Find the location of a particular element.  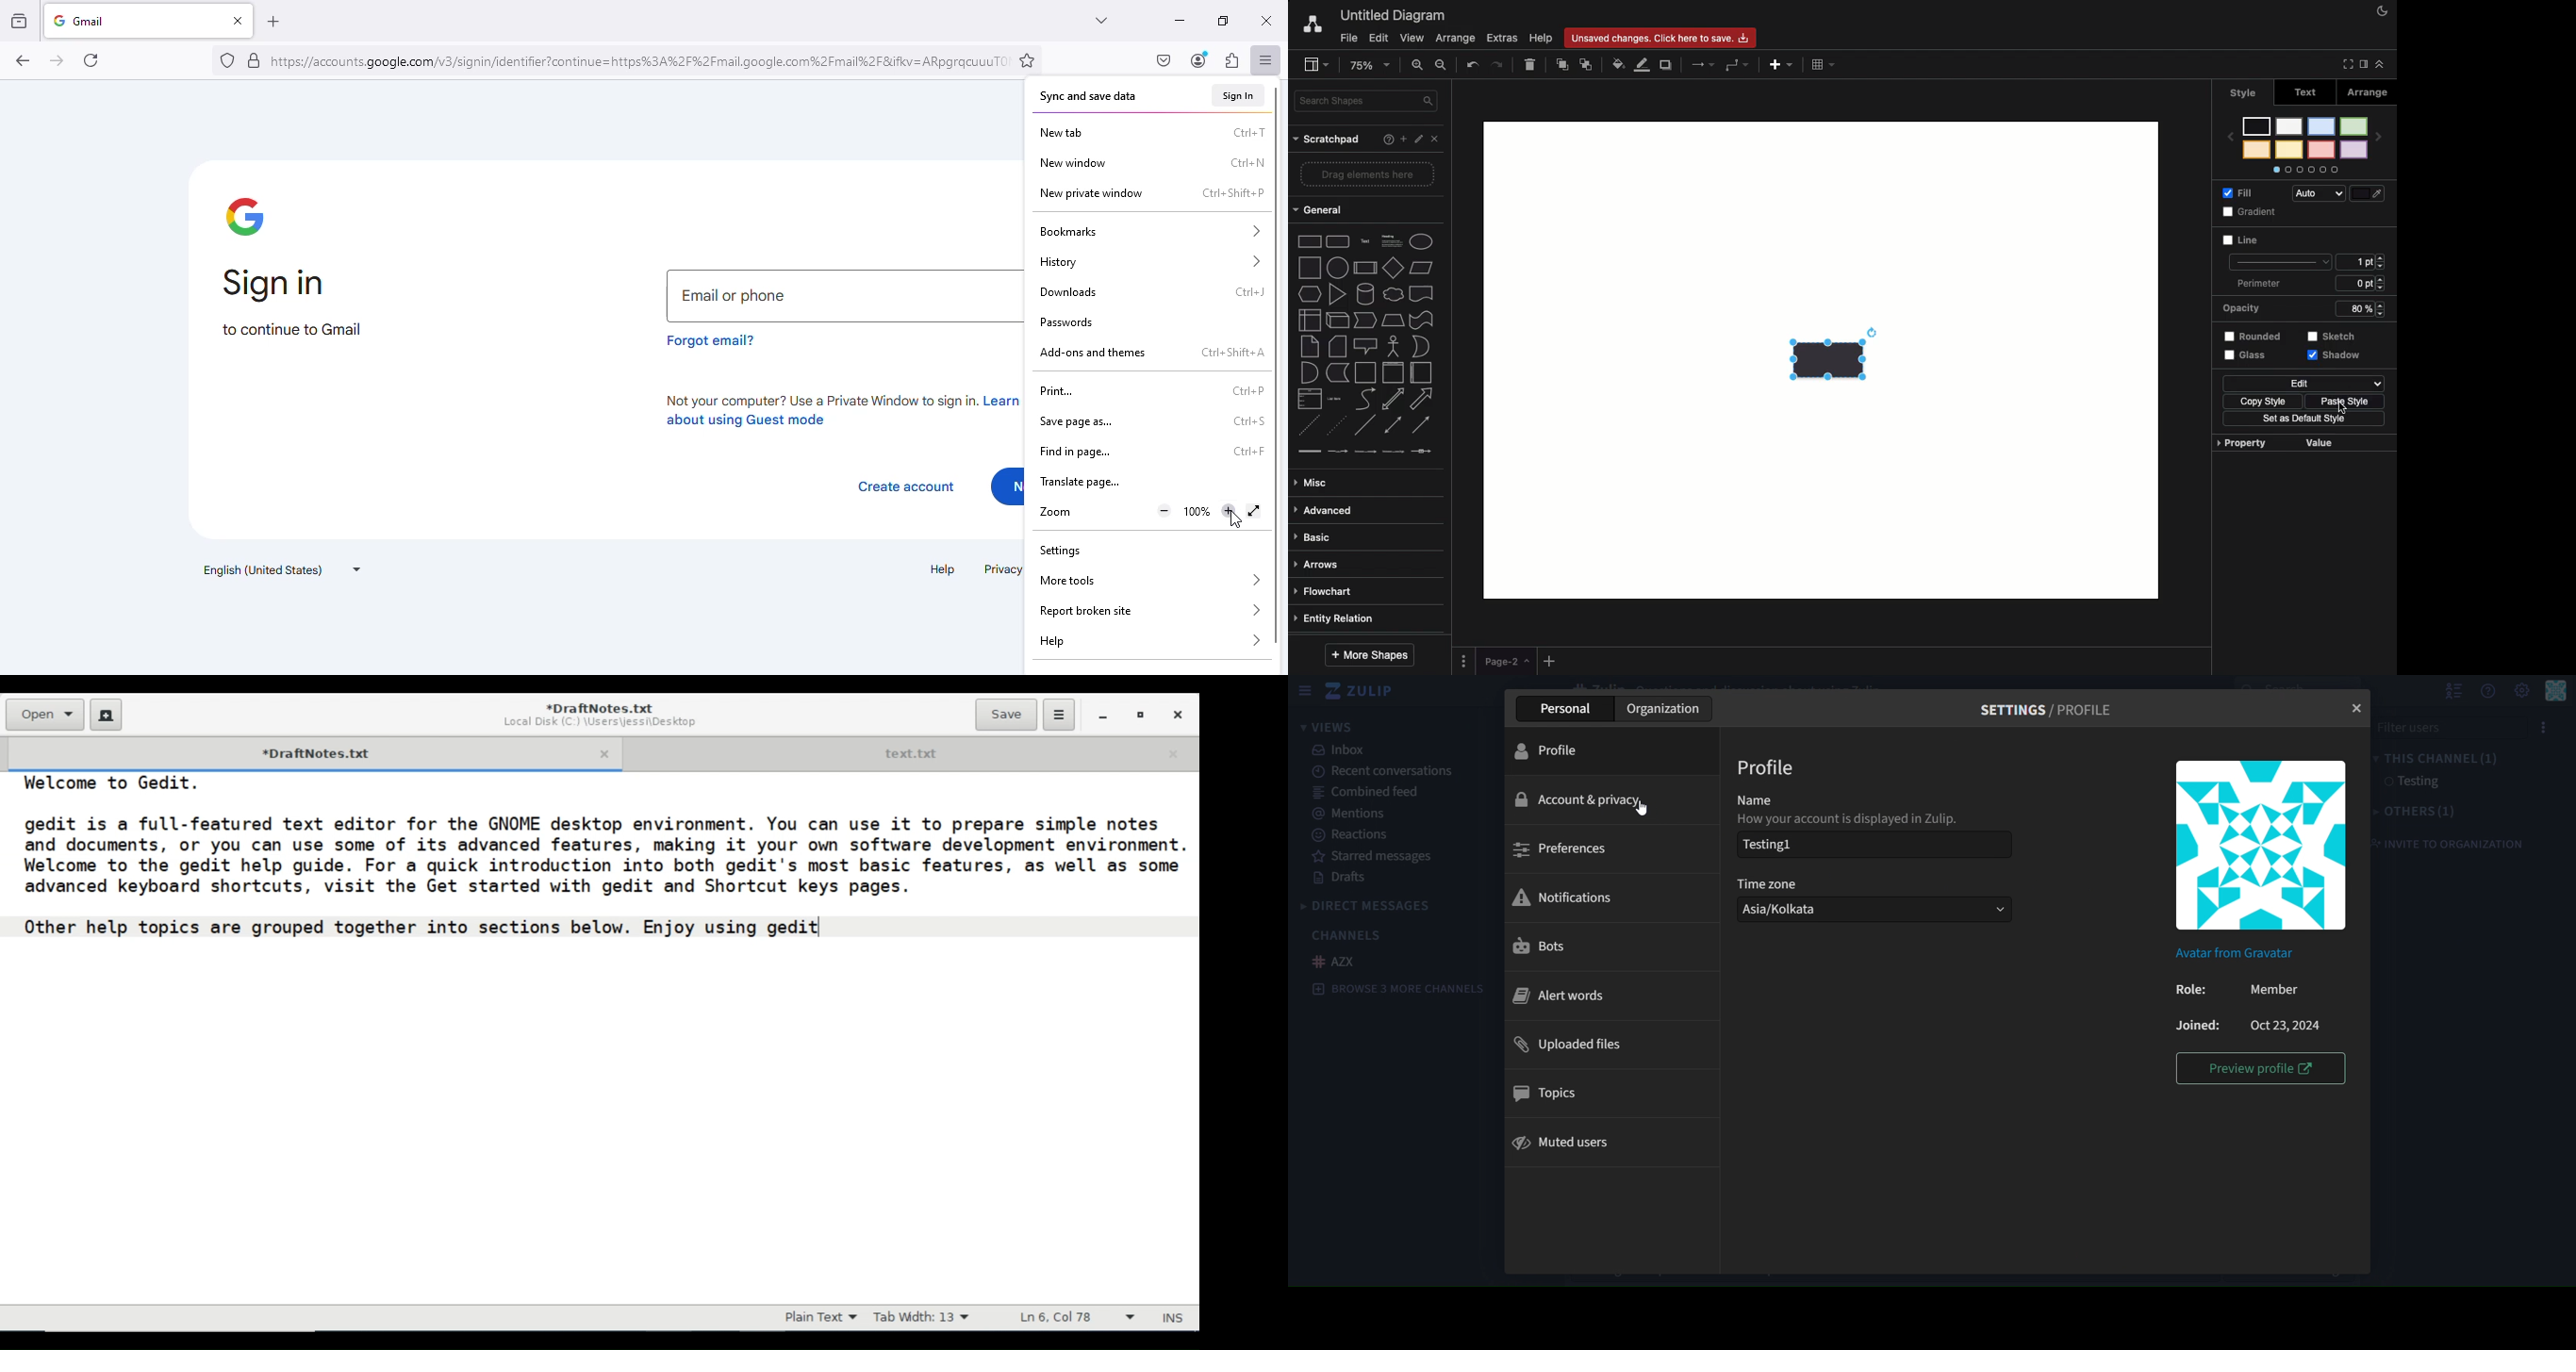

Property value is located at coordinates (2278, 443).